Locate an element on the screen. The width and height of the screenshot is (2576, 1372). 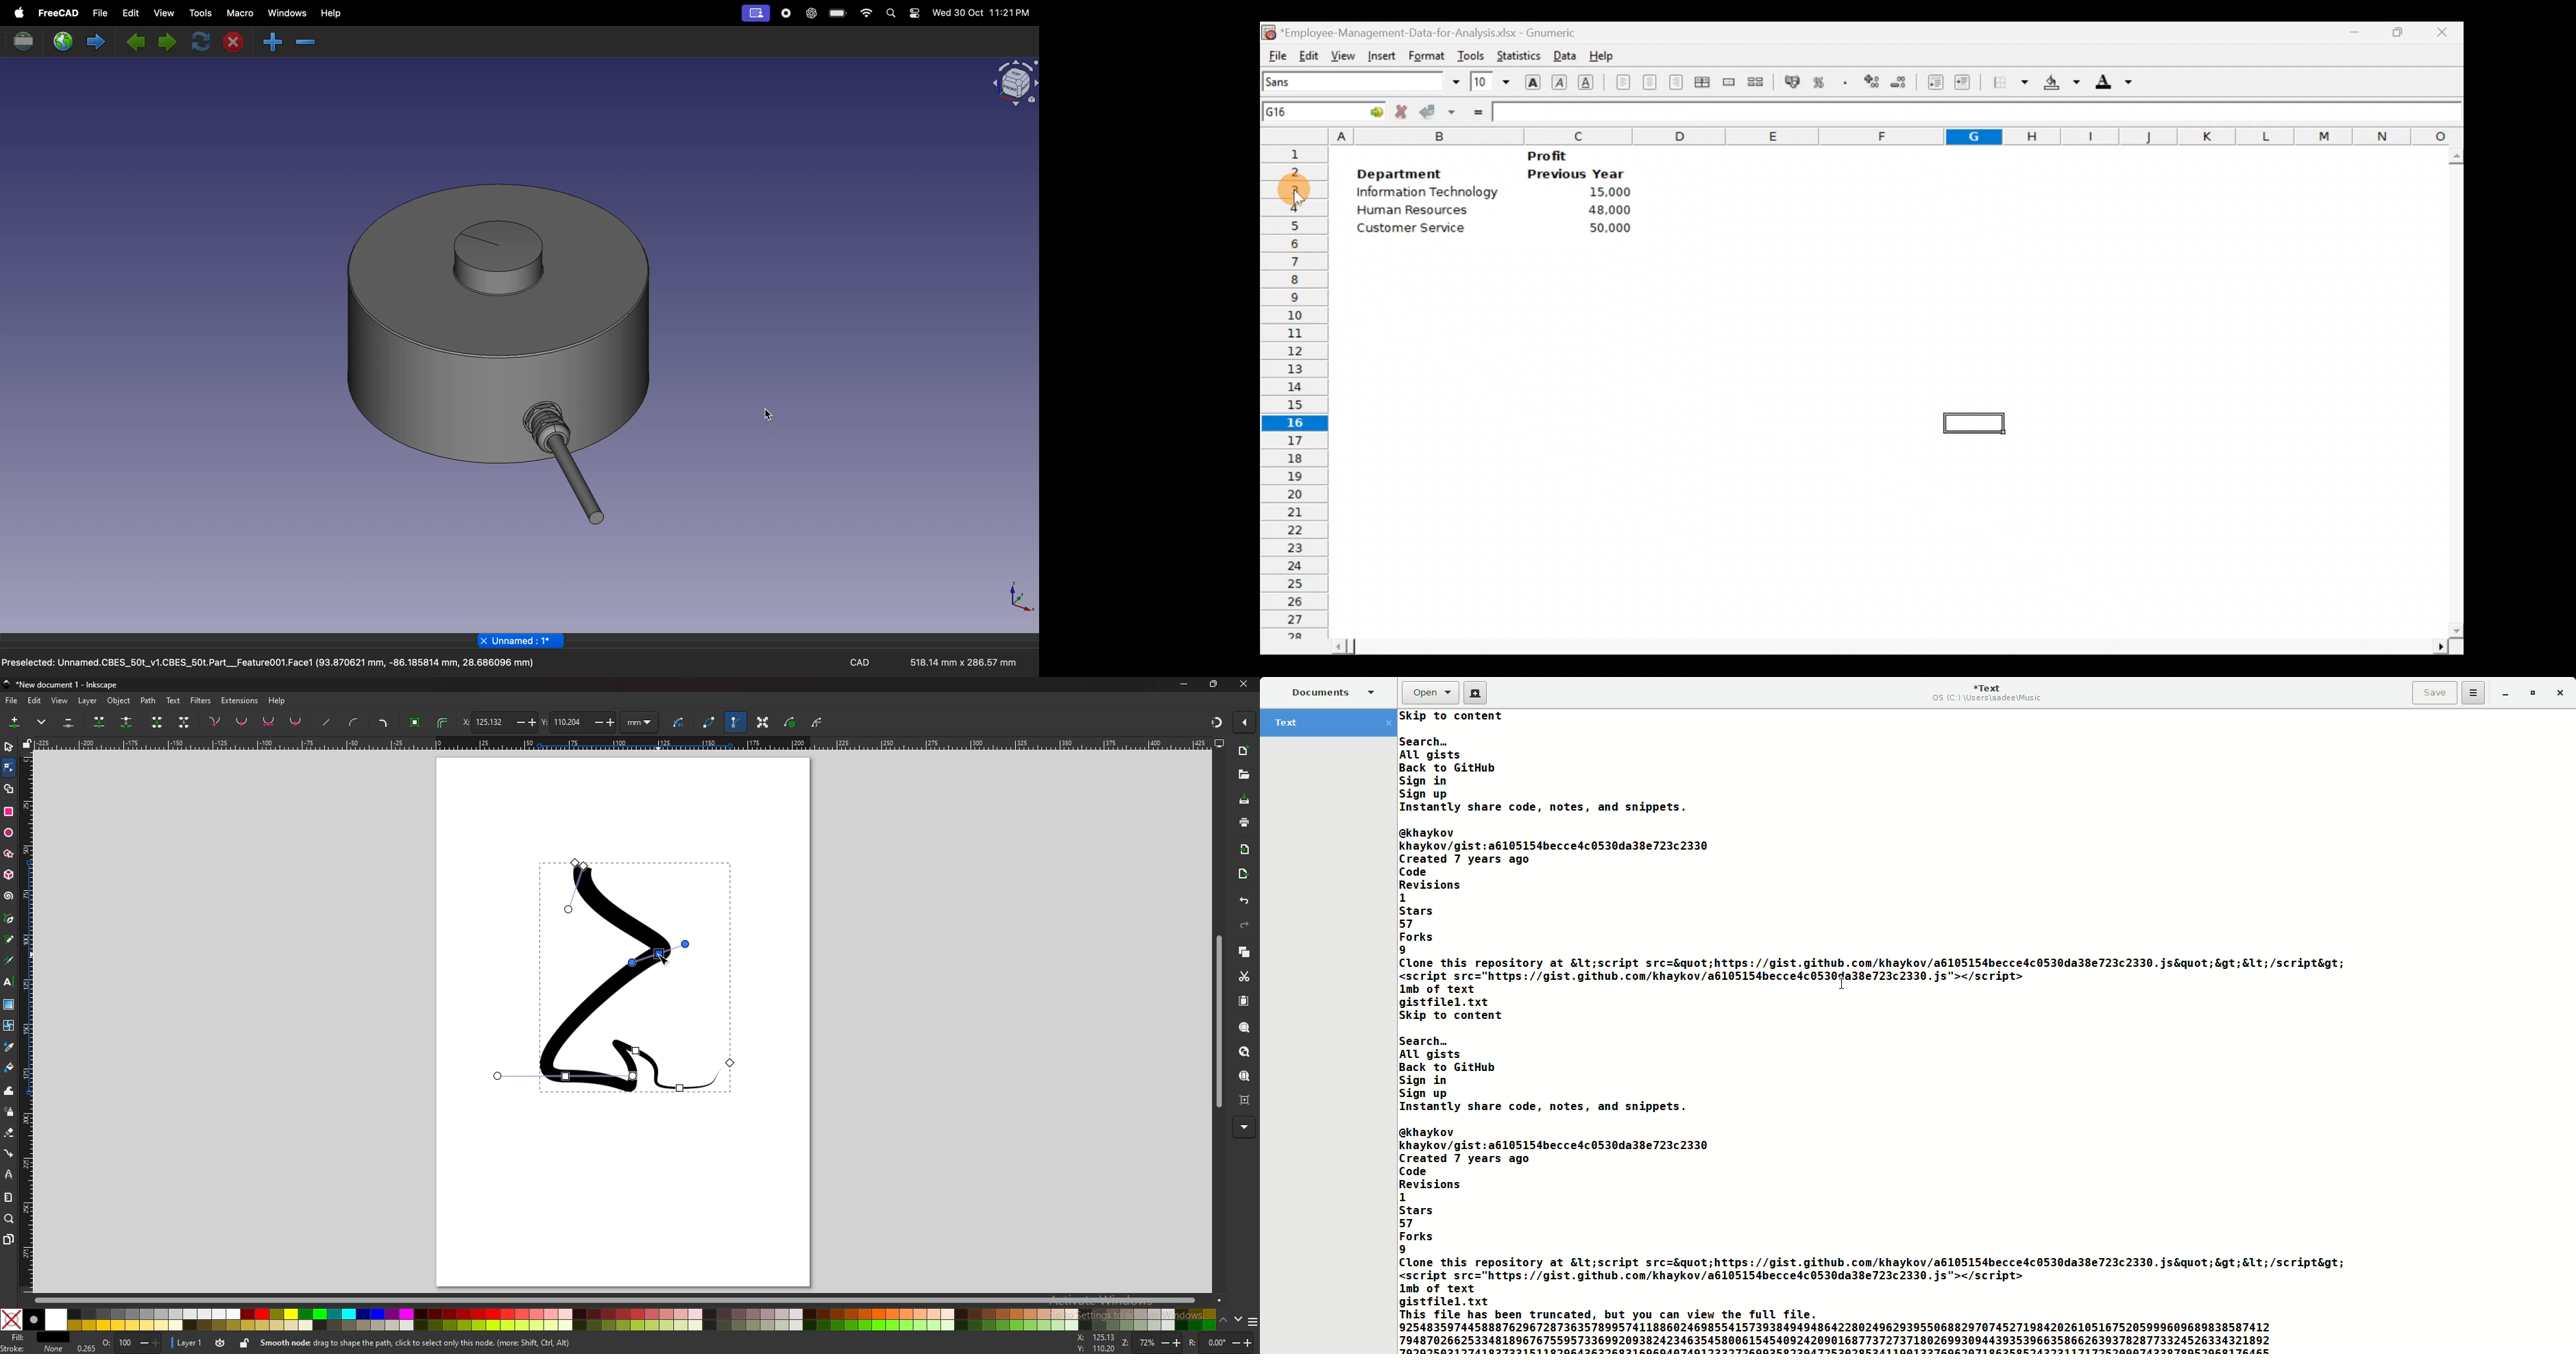
file is located at coordinates (12, 700).